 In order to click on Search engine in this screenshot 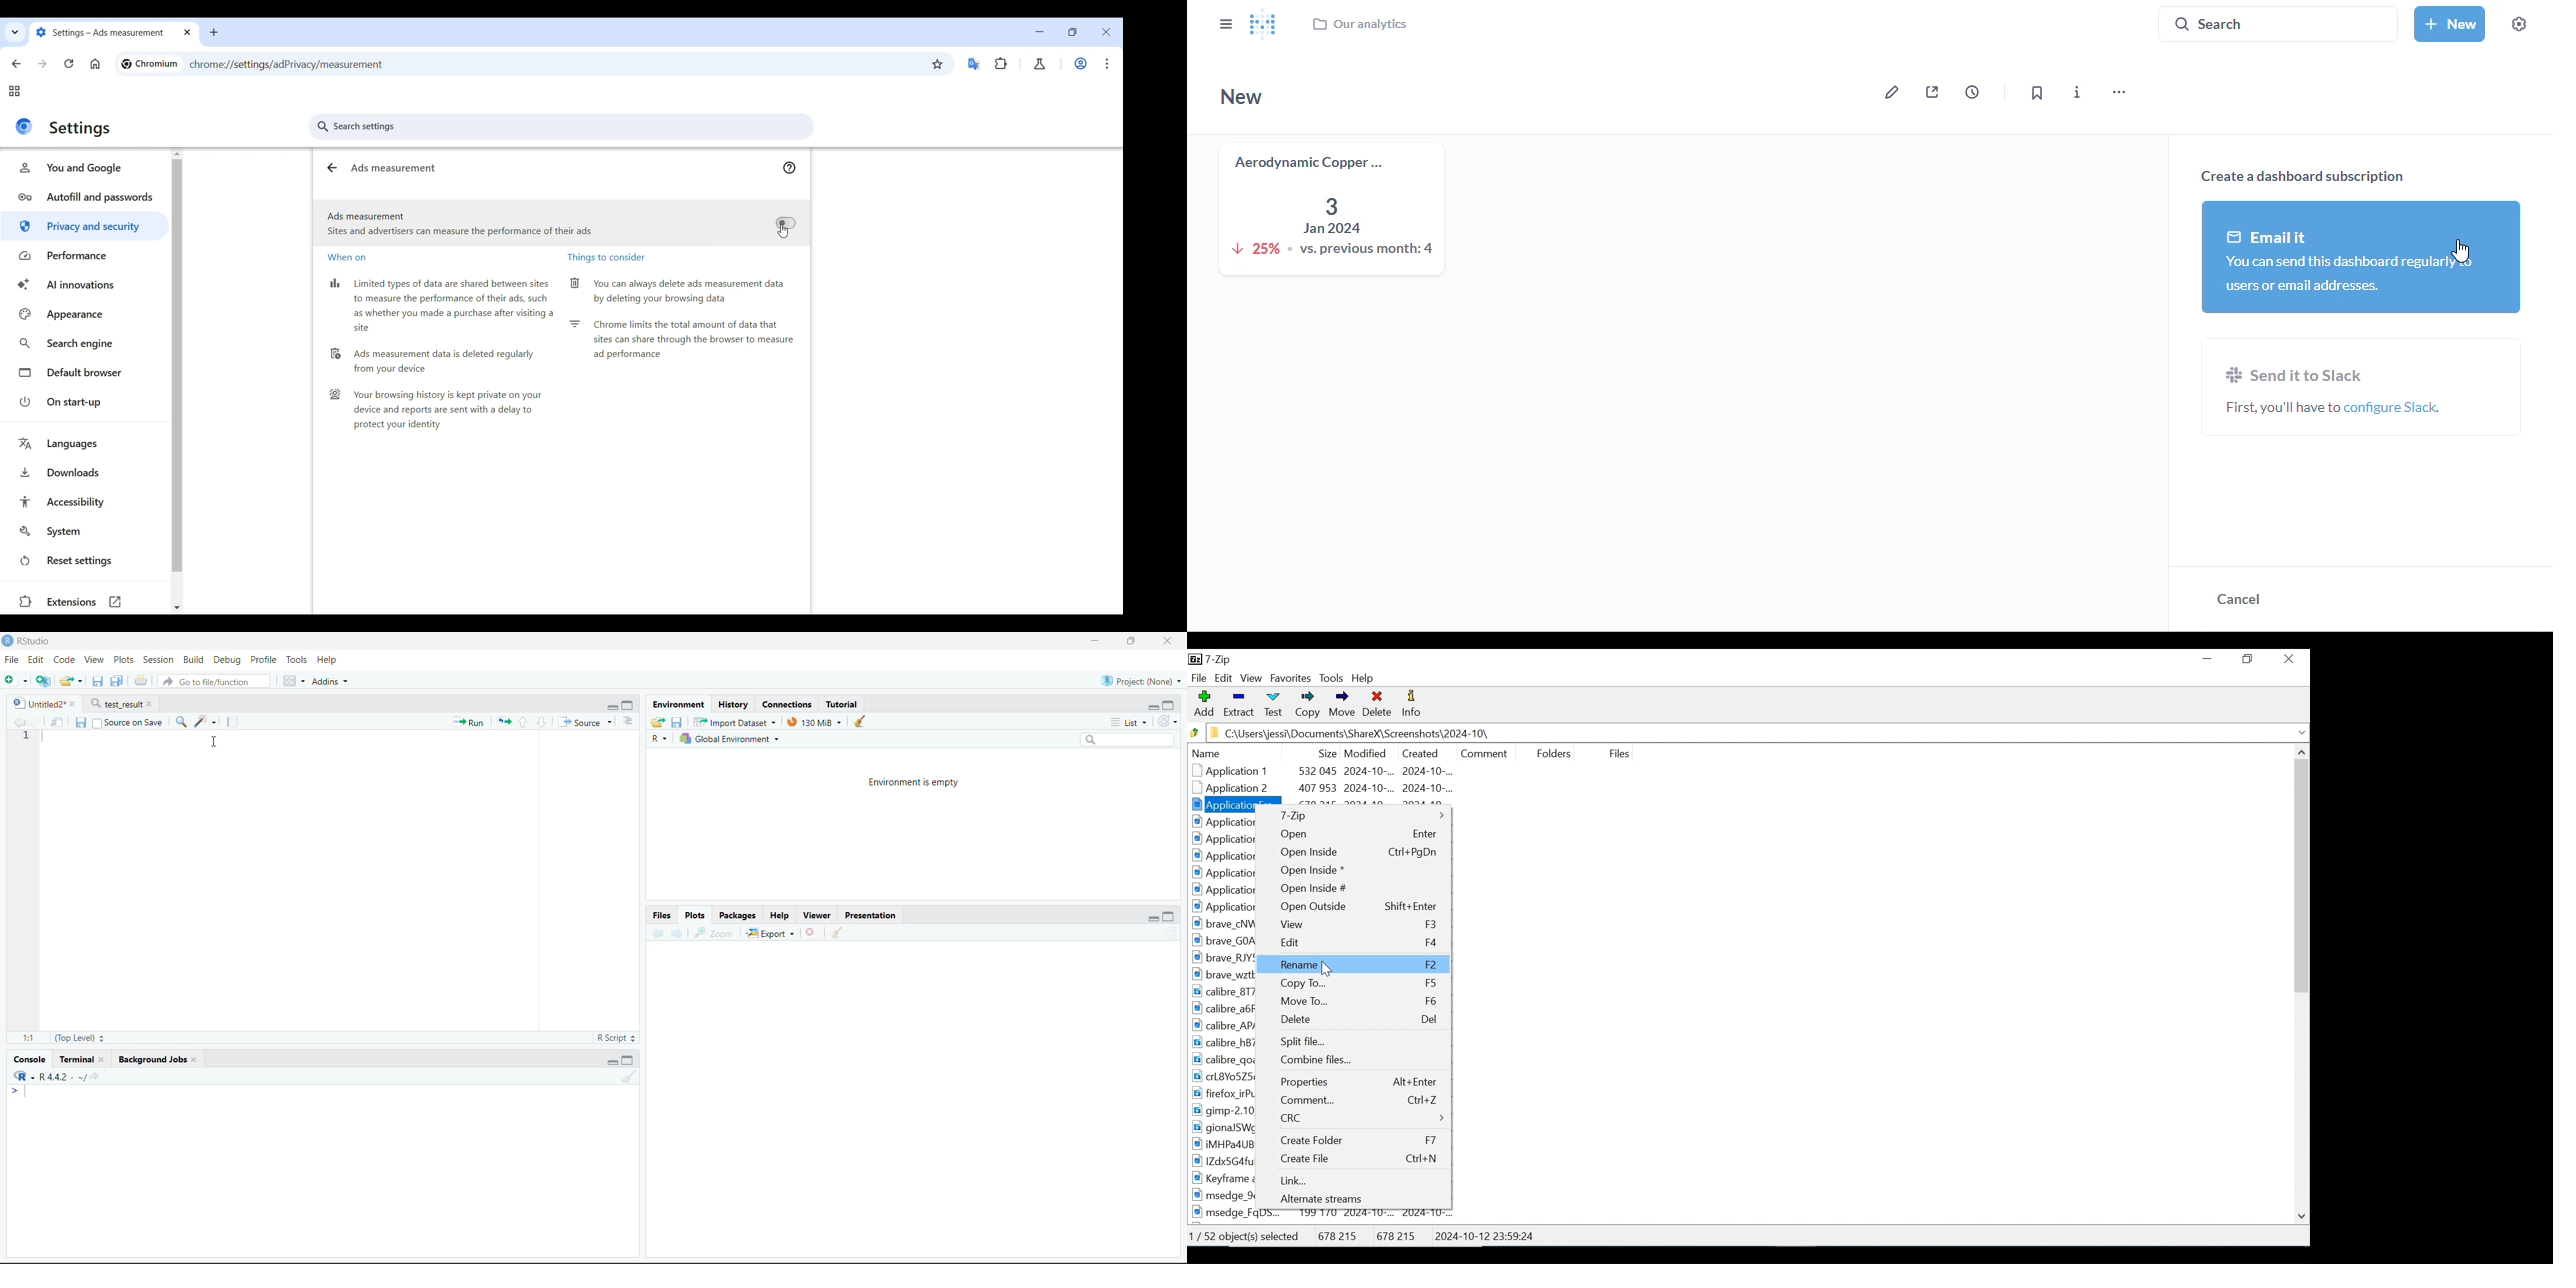, I will do `click(84, 344)`.